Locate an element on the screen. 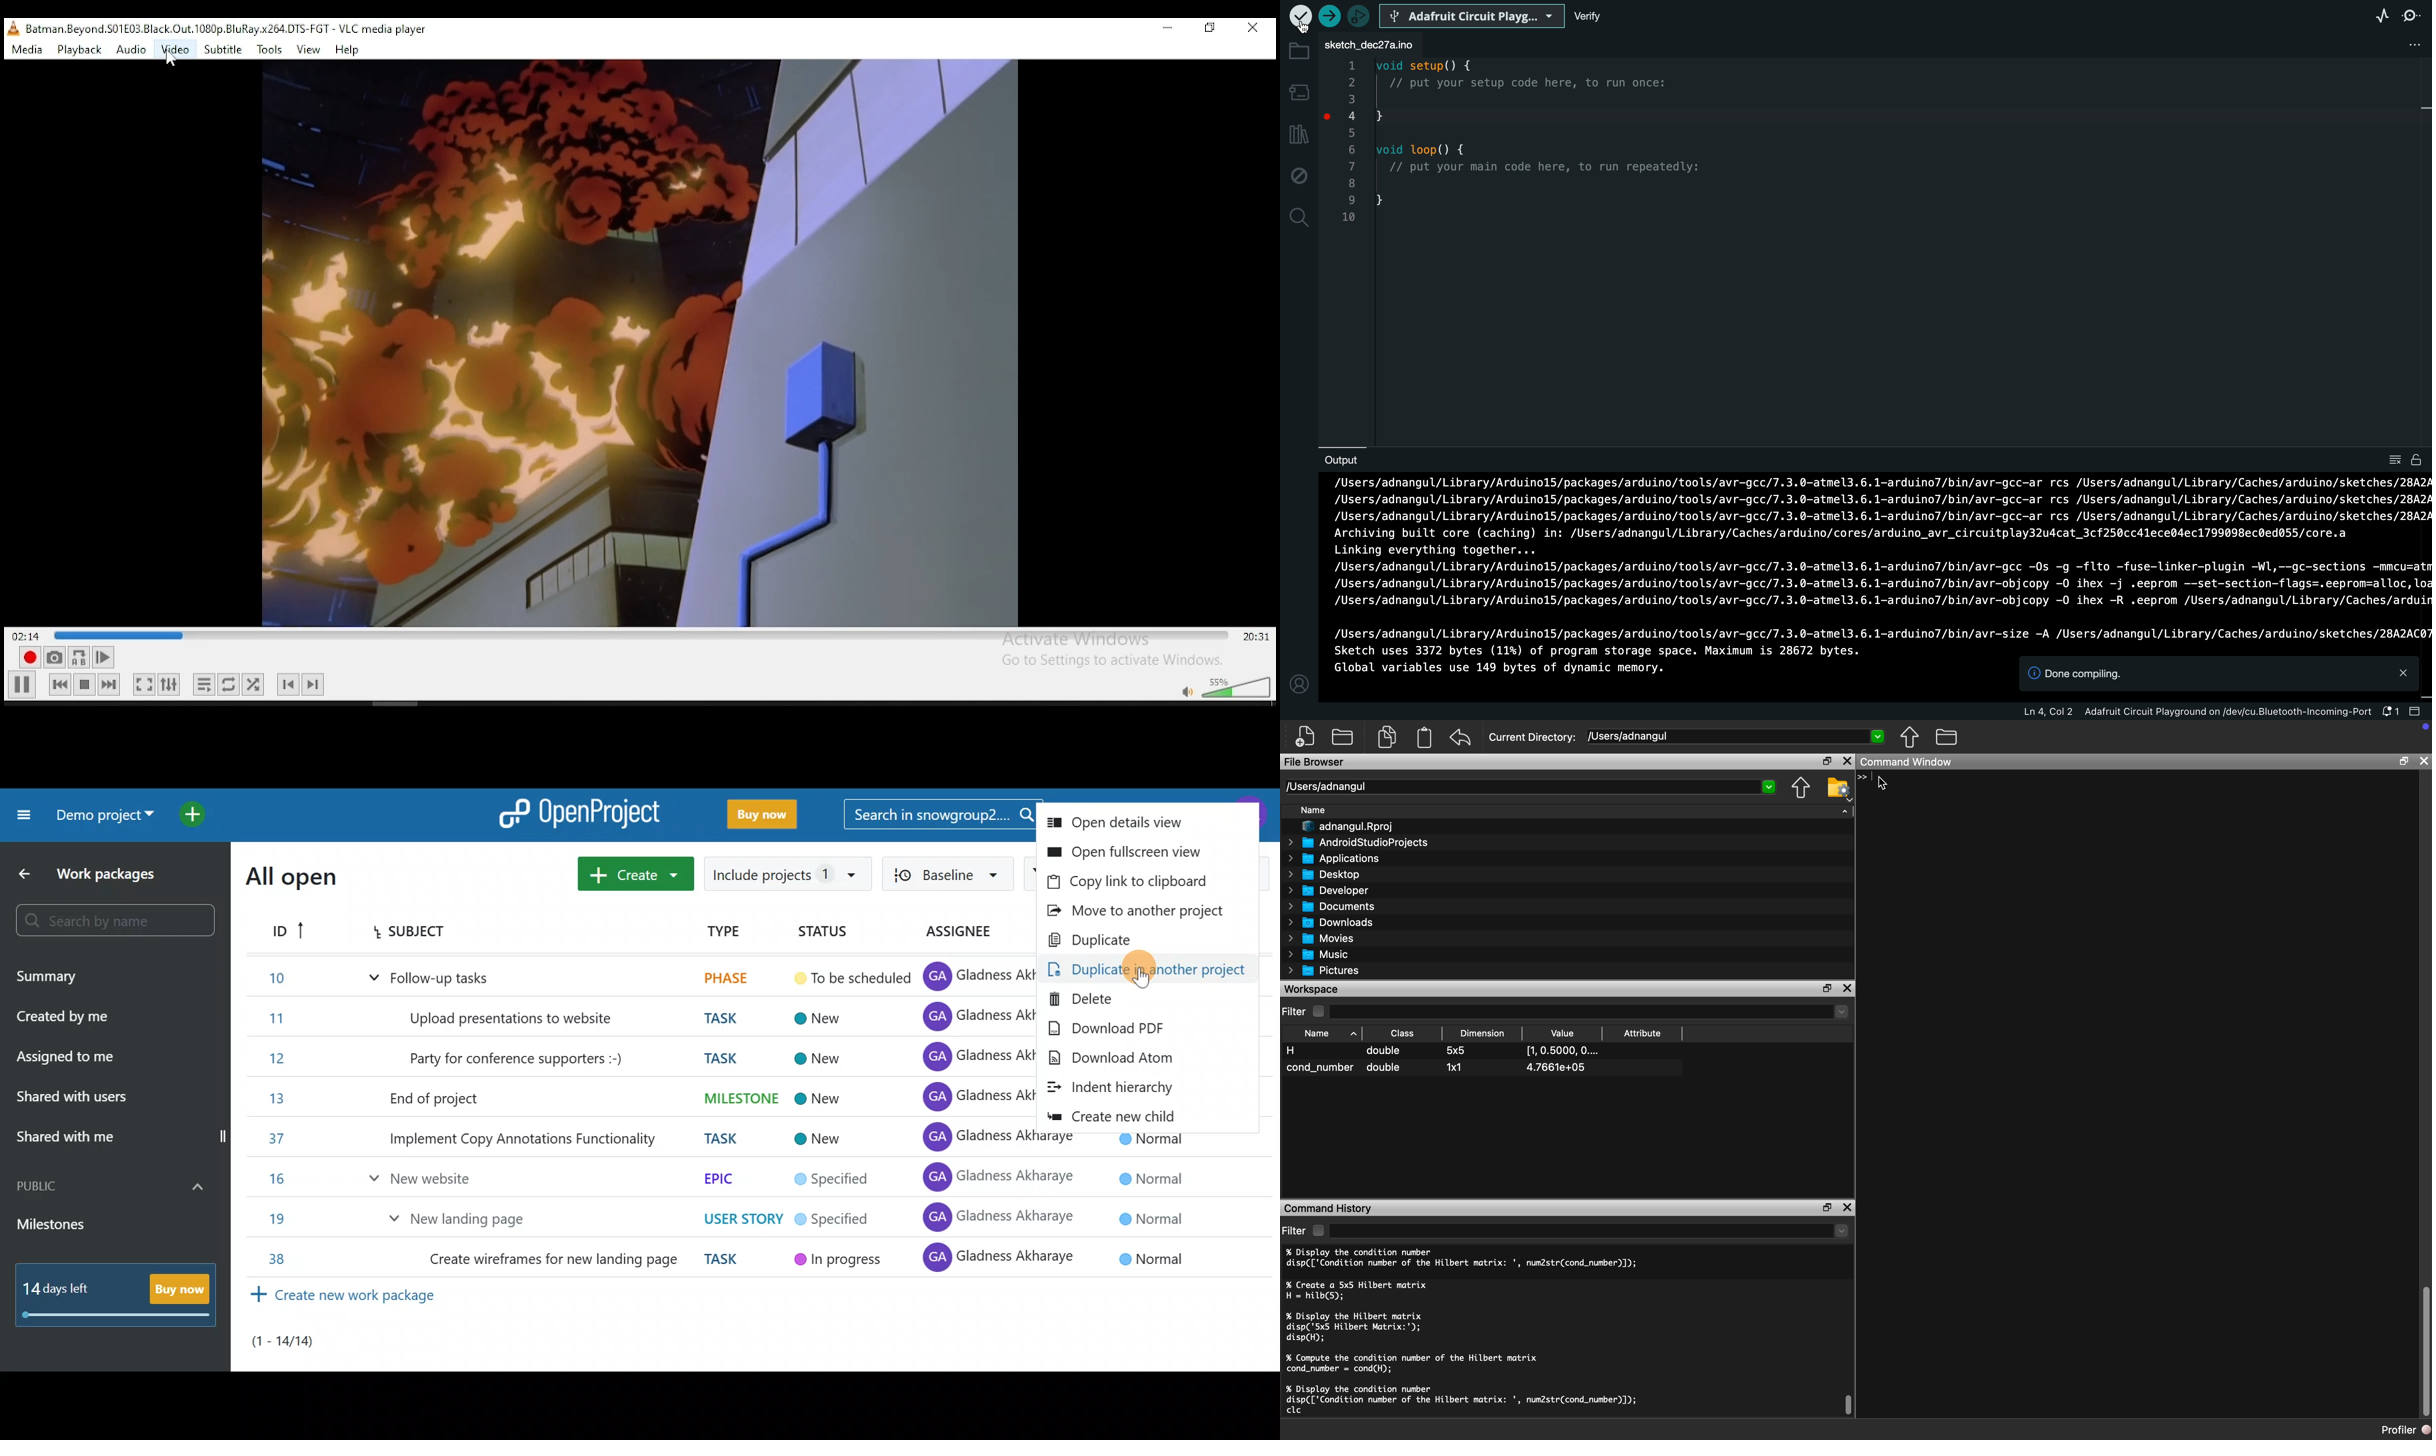 The height and width of the screenshot is (1456, 2436). elapsed time 02:!4 is located at coordinates (29, 635).